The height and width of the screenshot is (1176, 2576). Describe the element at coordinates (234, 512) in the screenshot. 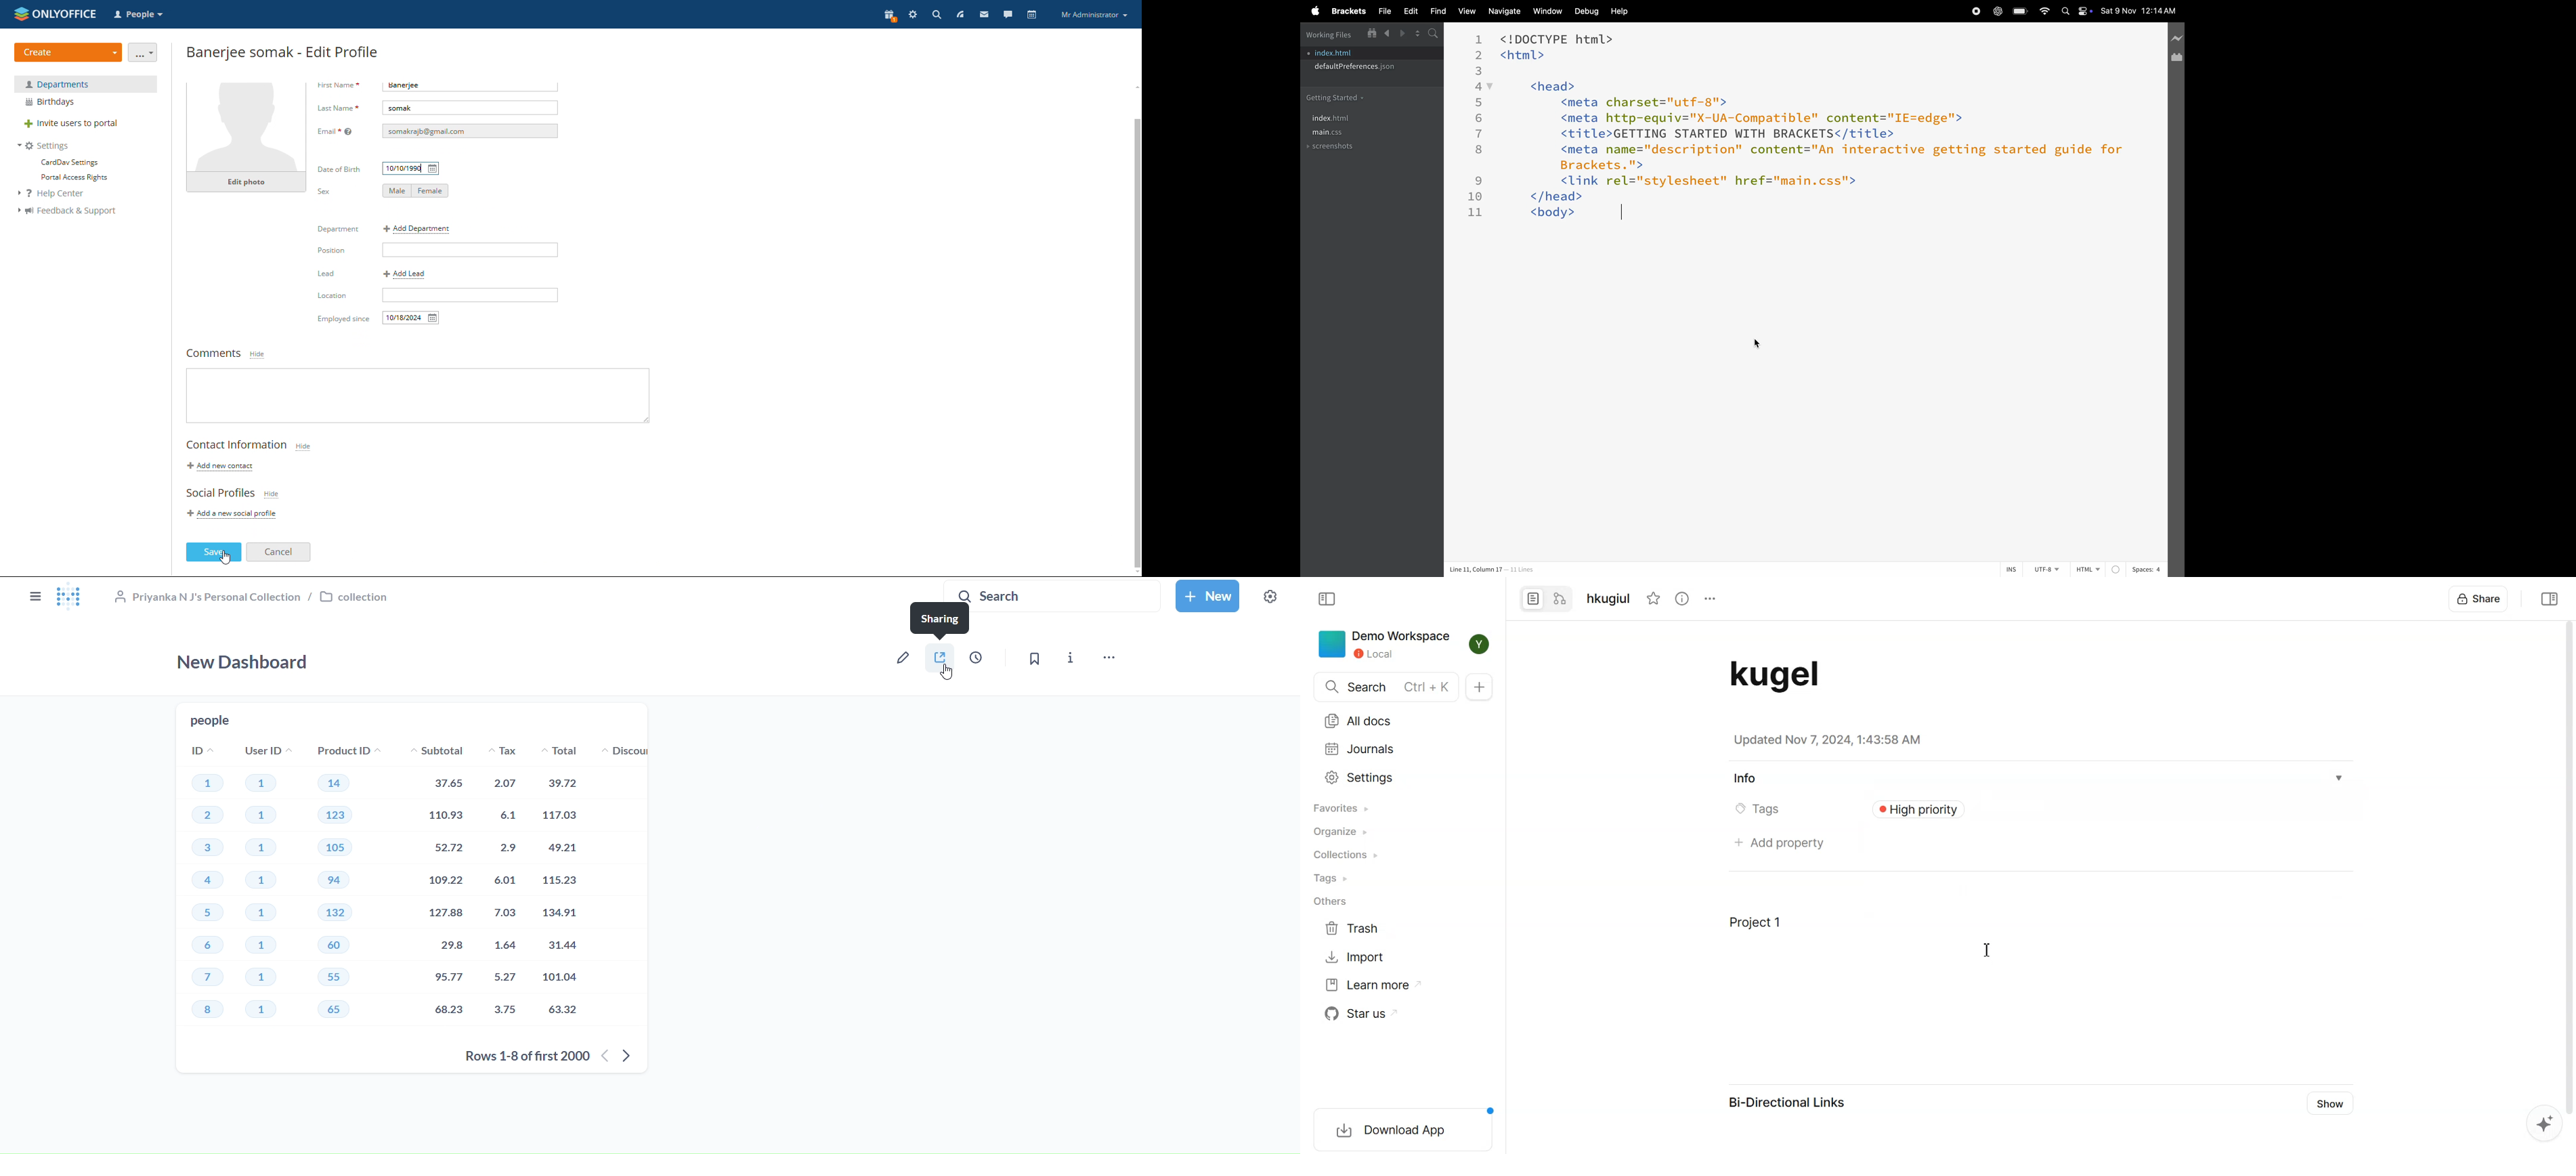

I see `add a new social profile` at that location.